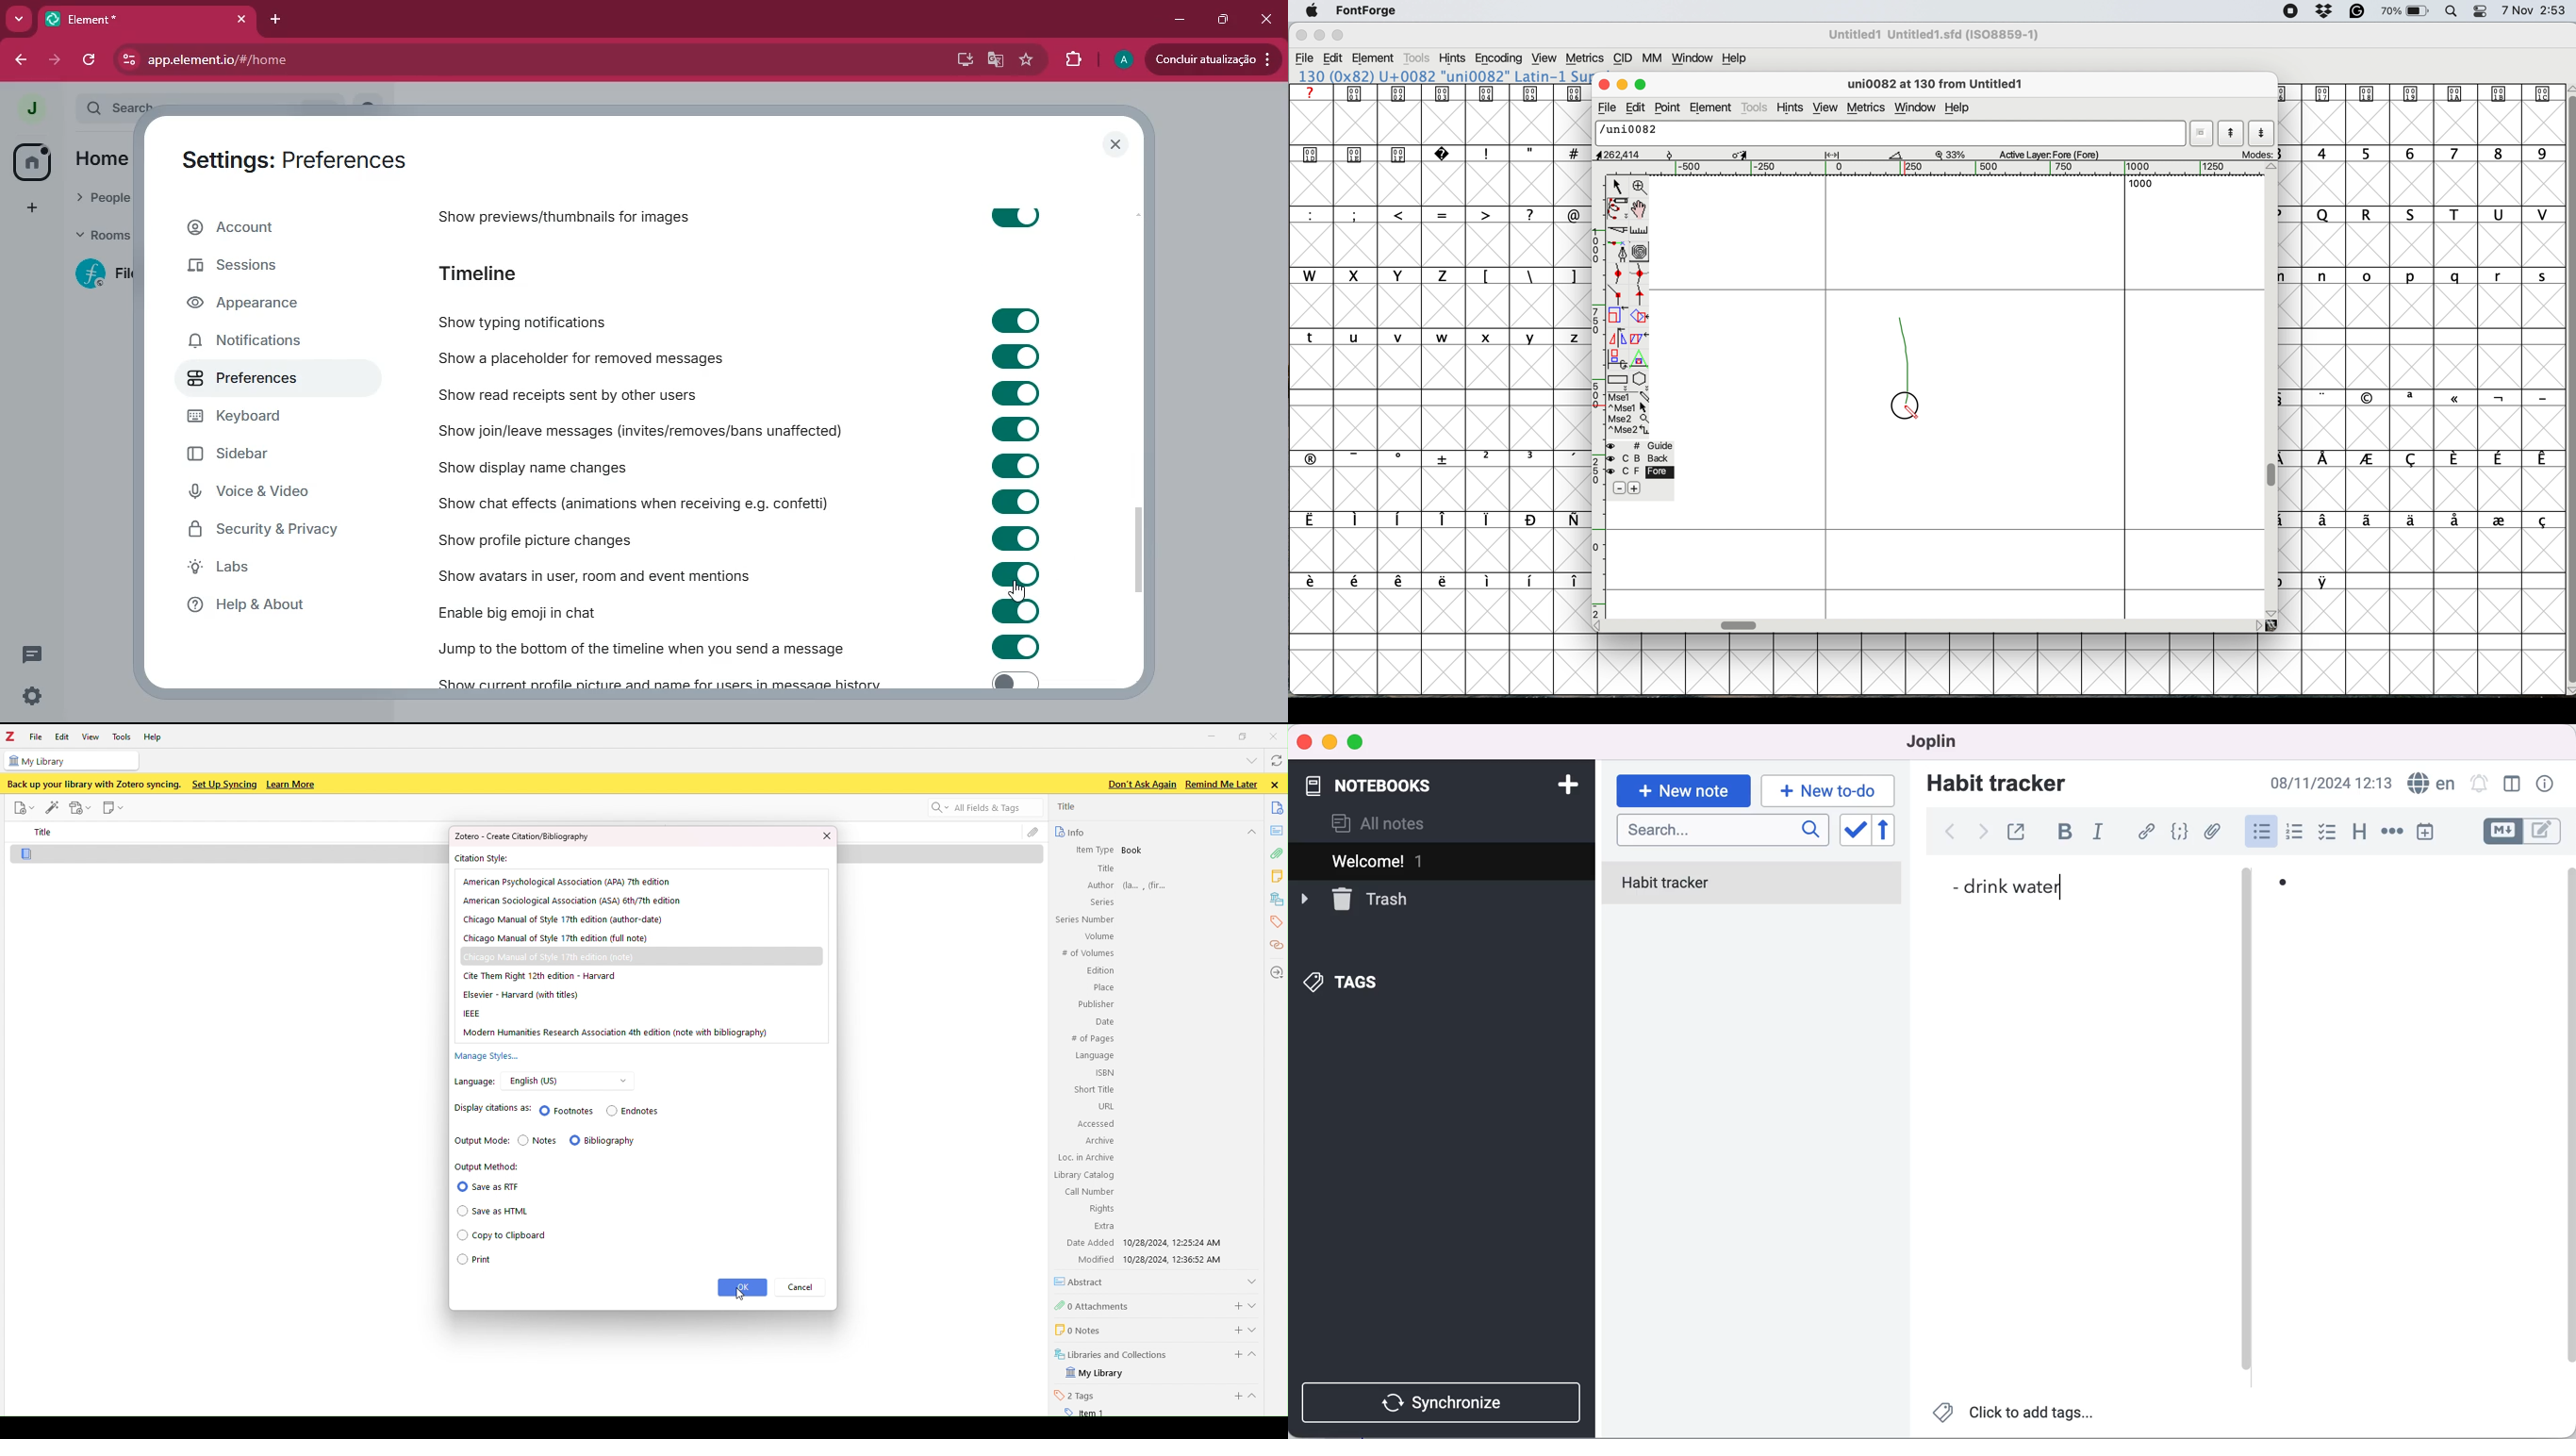  Describe the element at coordinates (1418, 58) in the screenshot. I see `tools` at that location.